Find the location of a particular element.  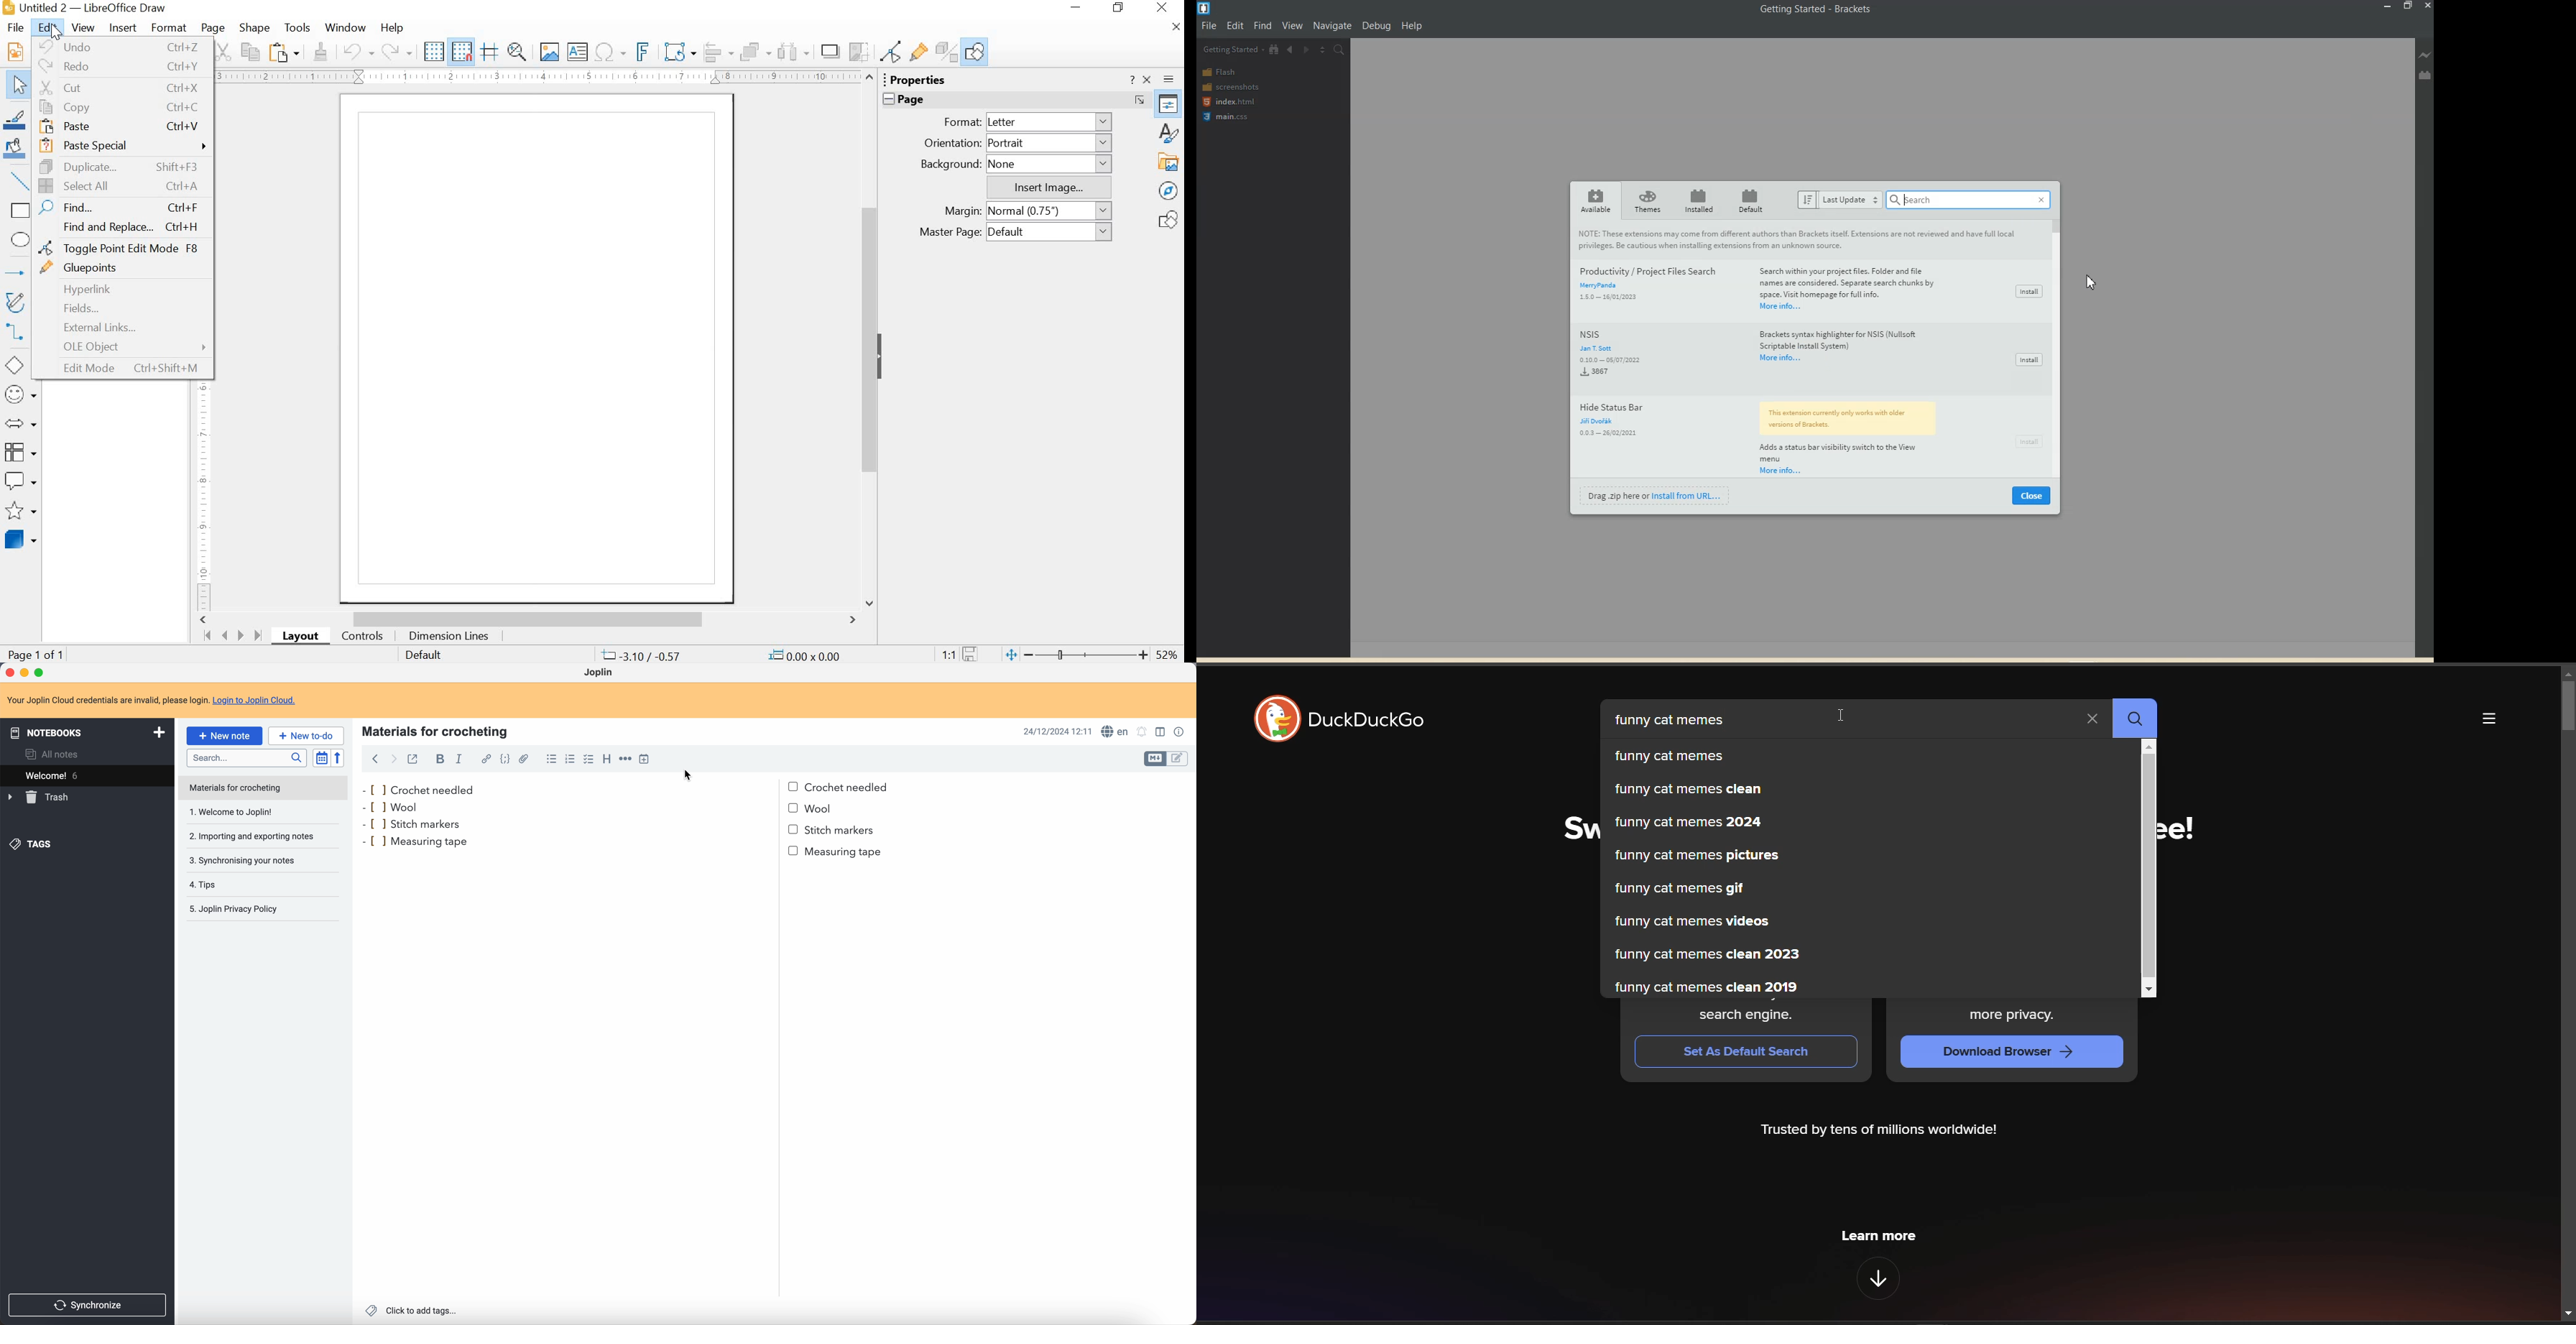

funny cat memes gif is located at coordinates (1681, 888).